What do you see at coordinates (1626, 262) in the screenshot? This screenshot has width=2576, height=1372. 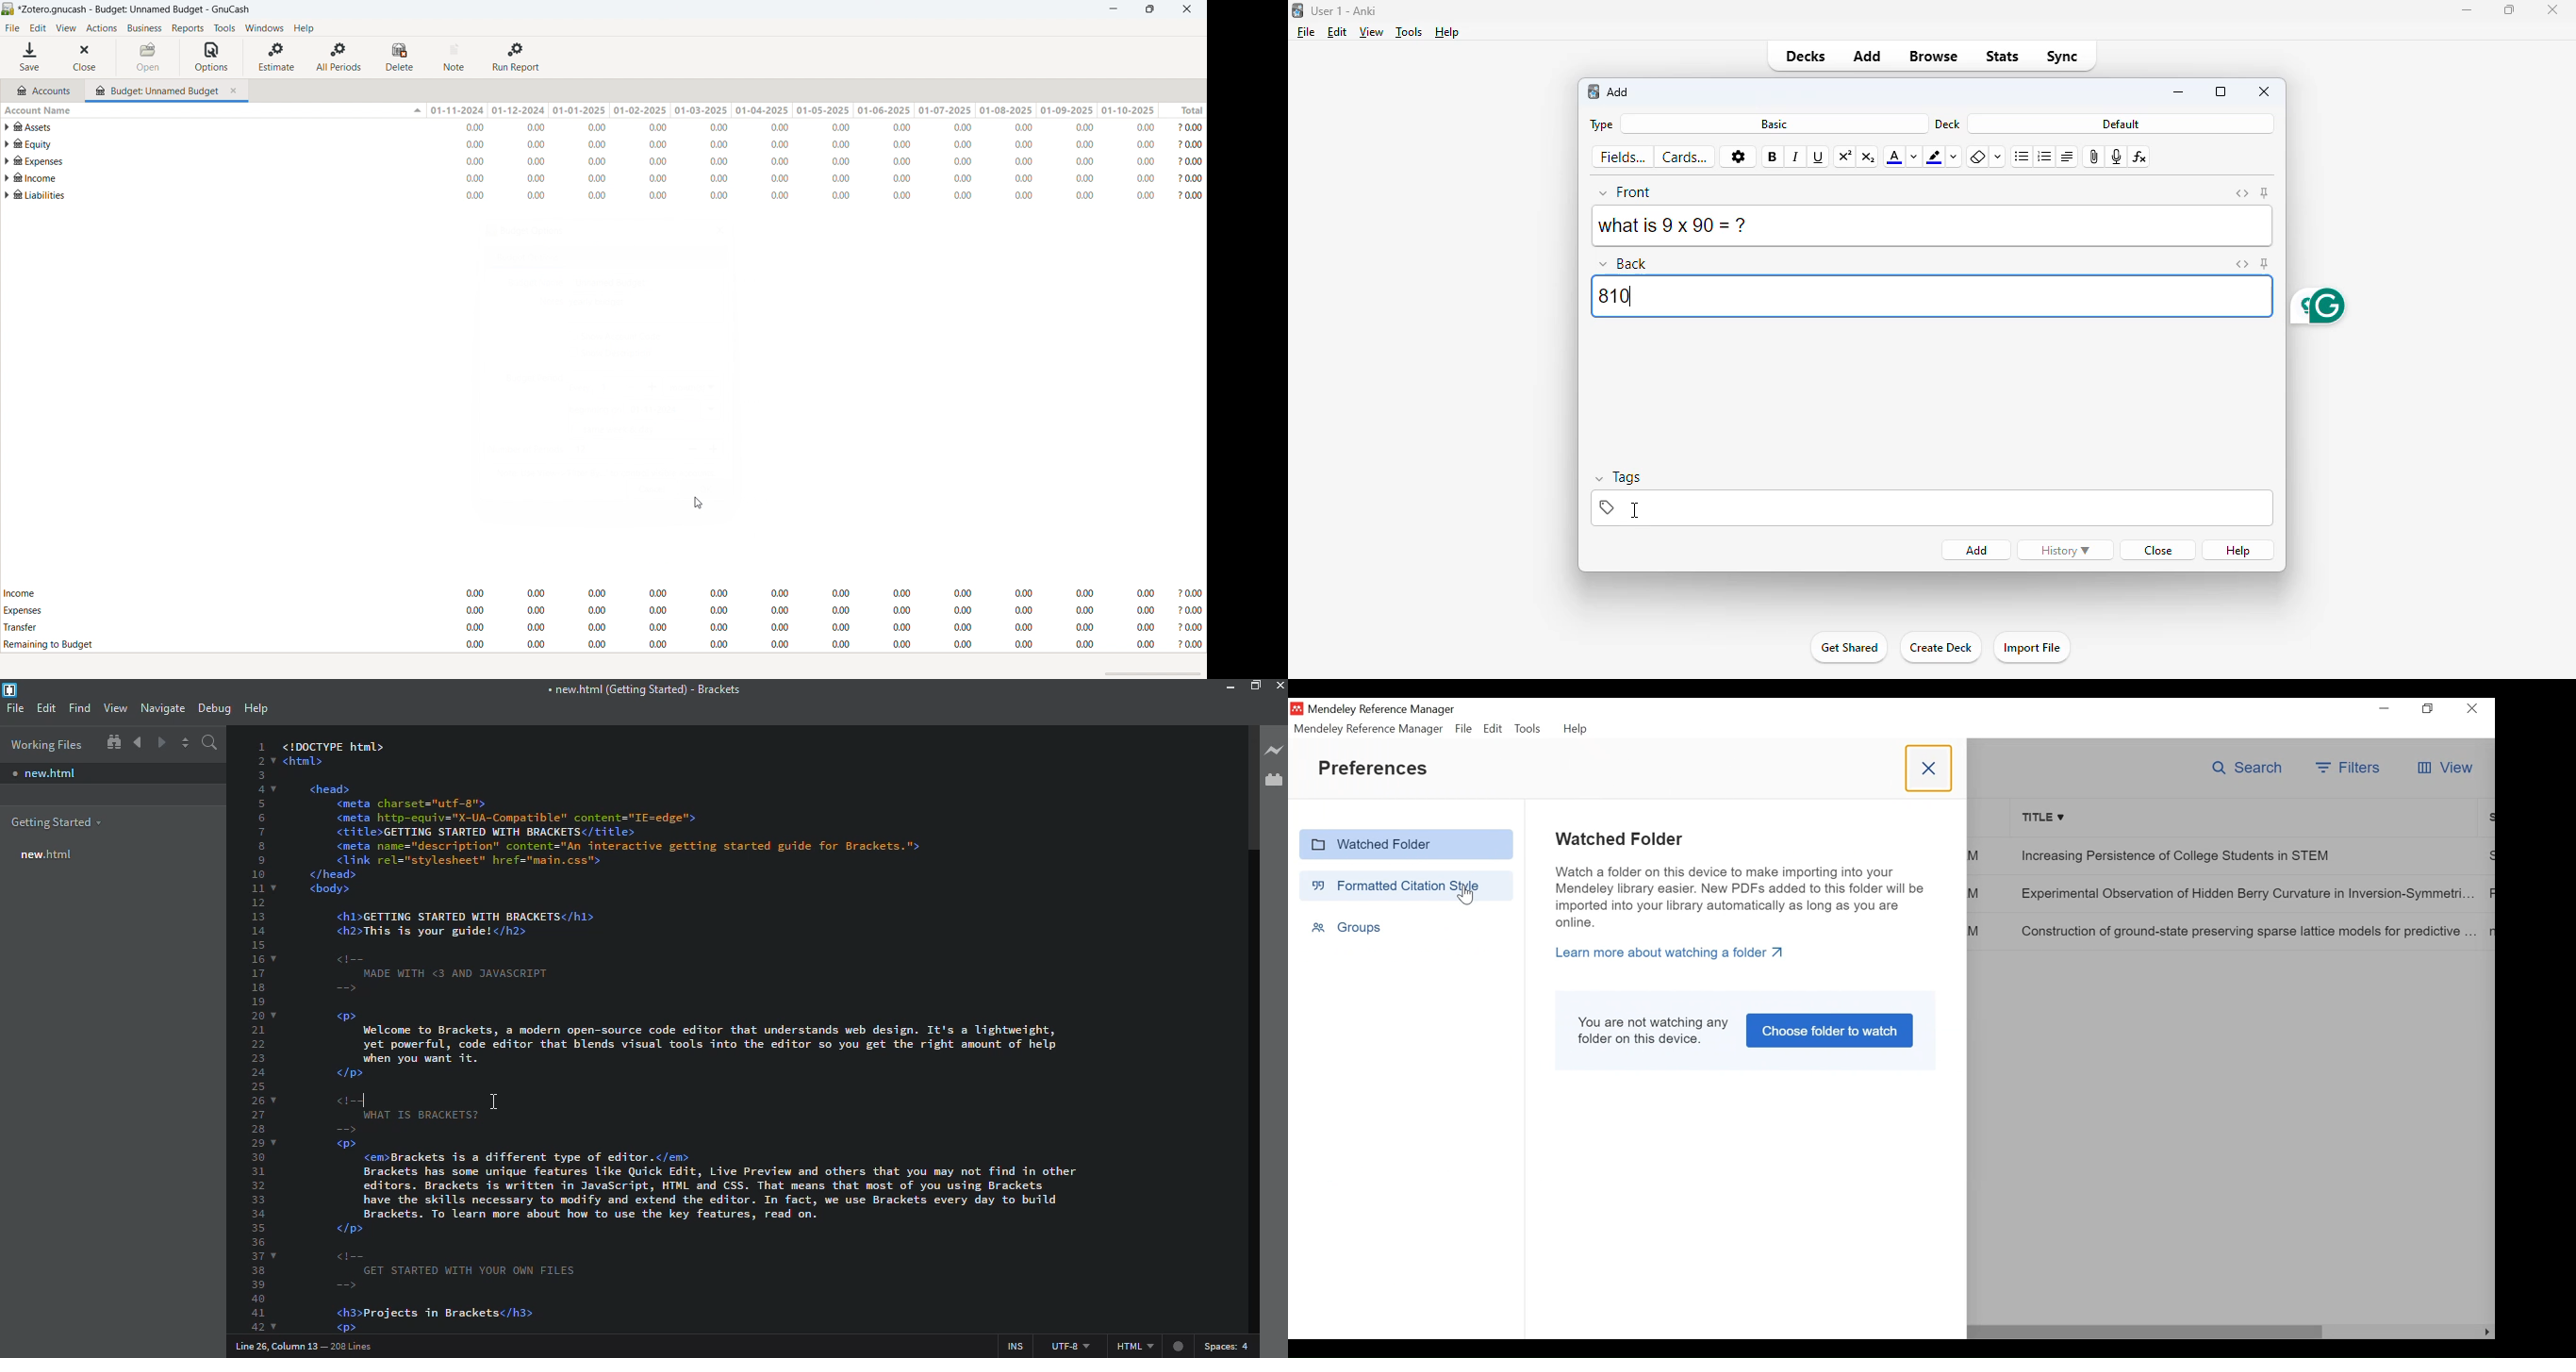 I see `back` at bounding box center [1626, 262].